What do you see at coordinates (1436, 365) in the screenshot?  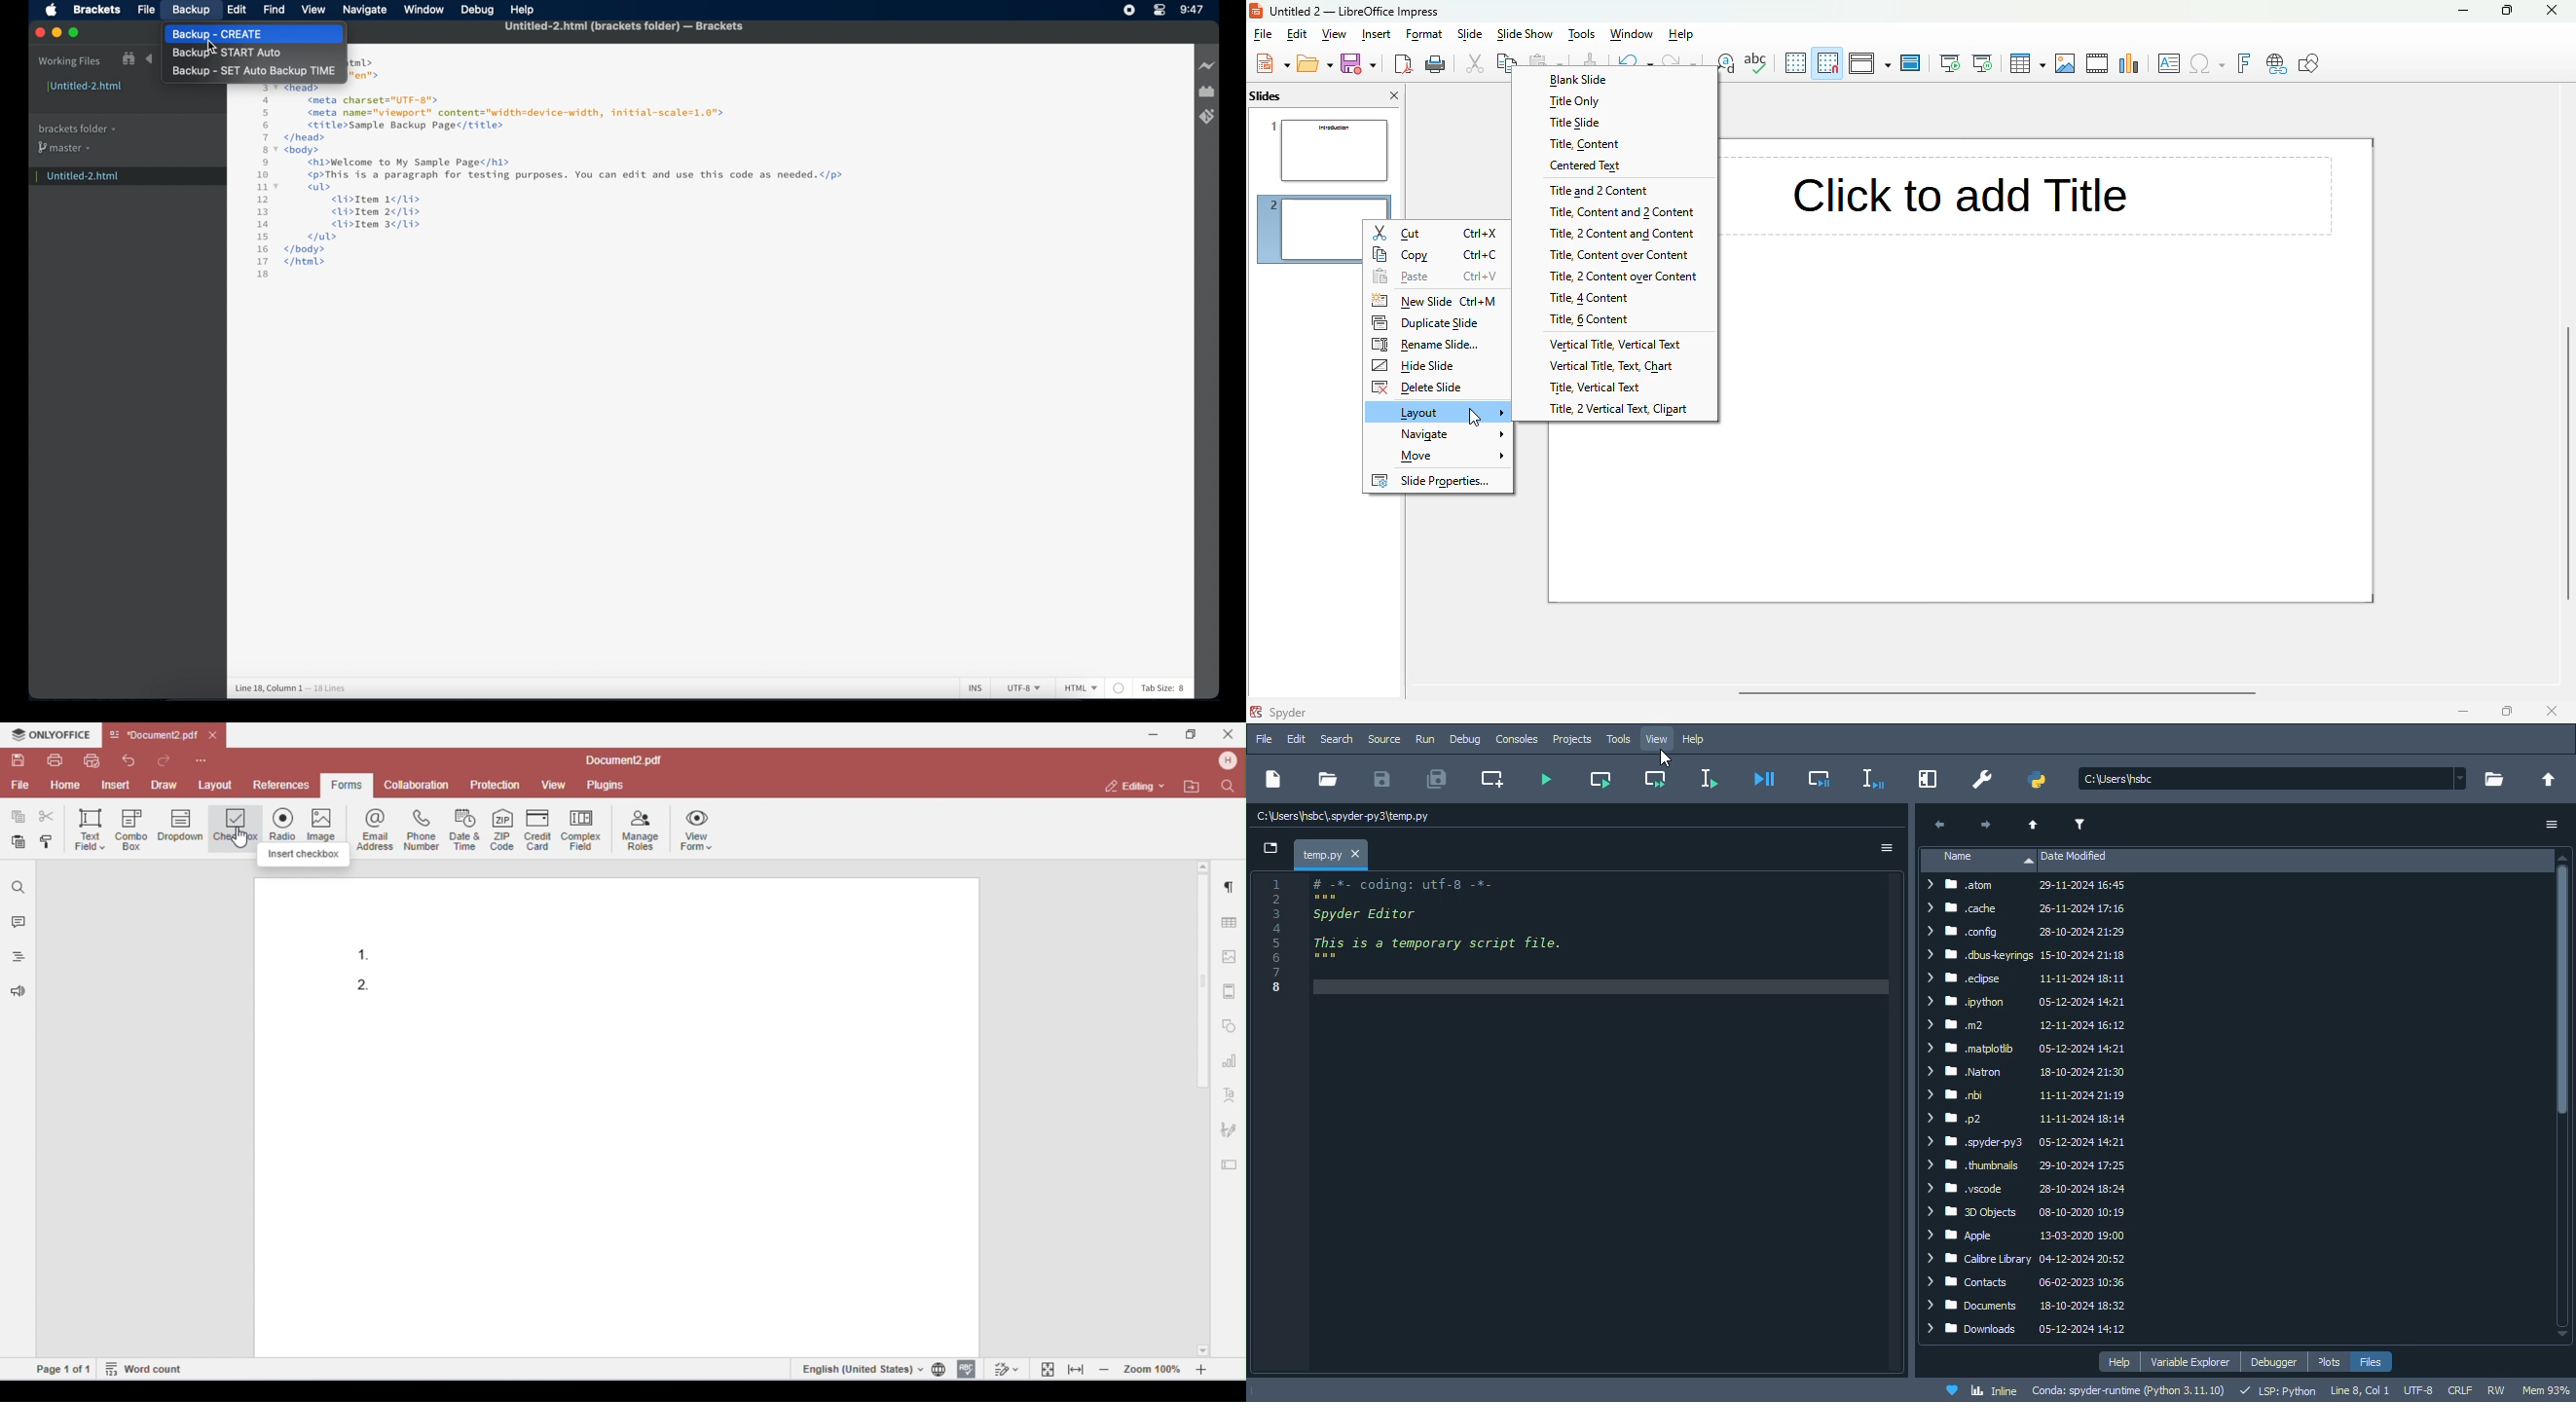 I see `hide slide` at bounding box center [1436, 365].